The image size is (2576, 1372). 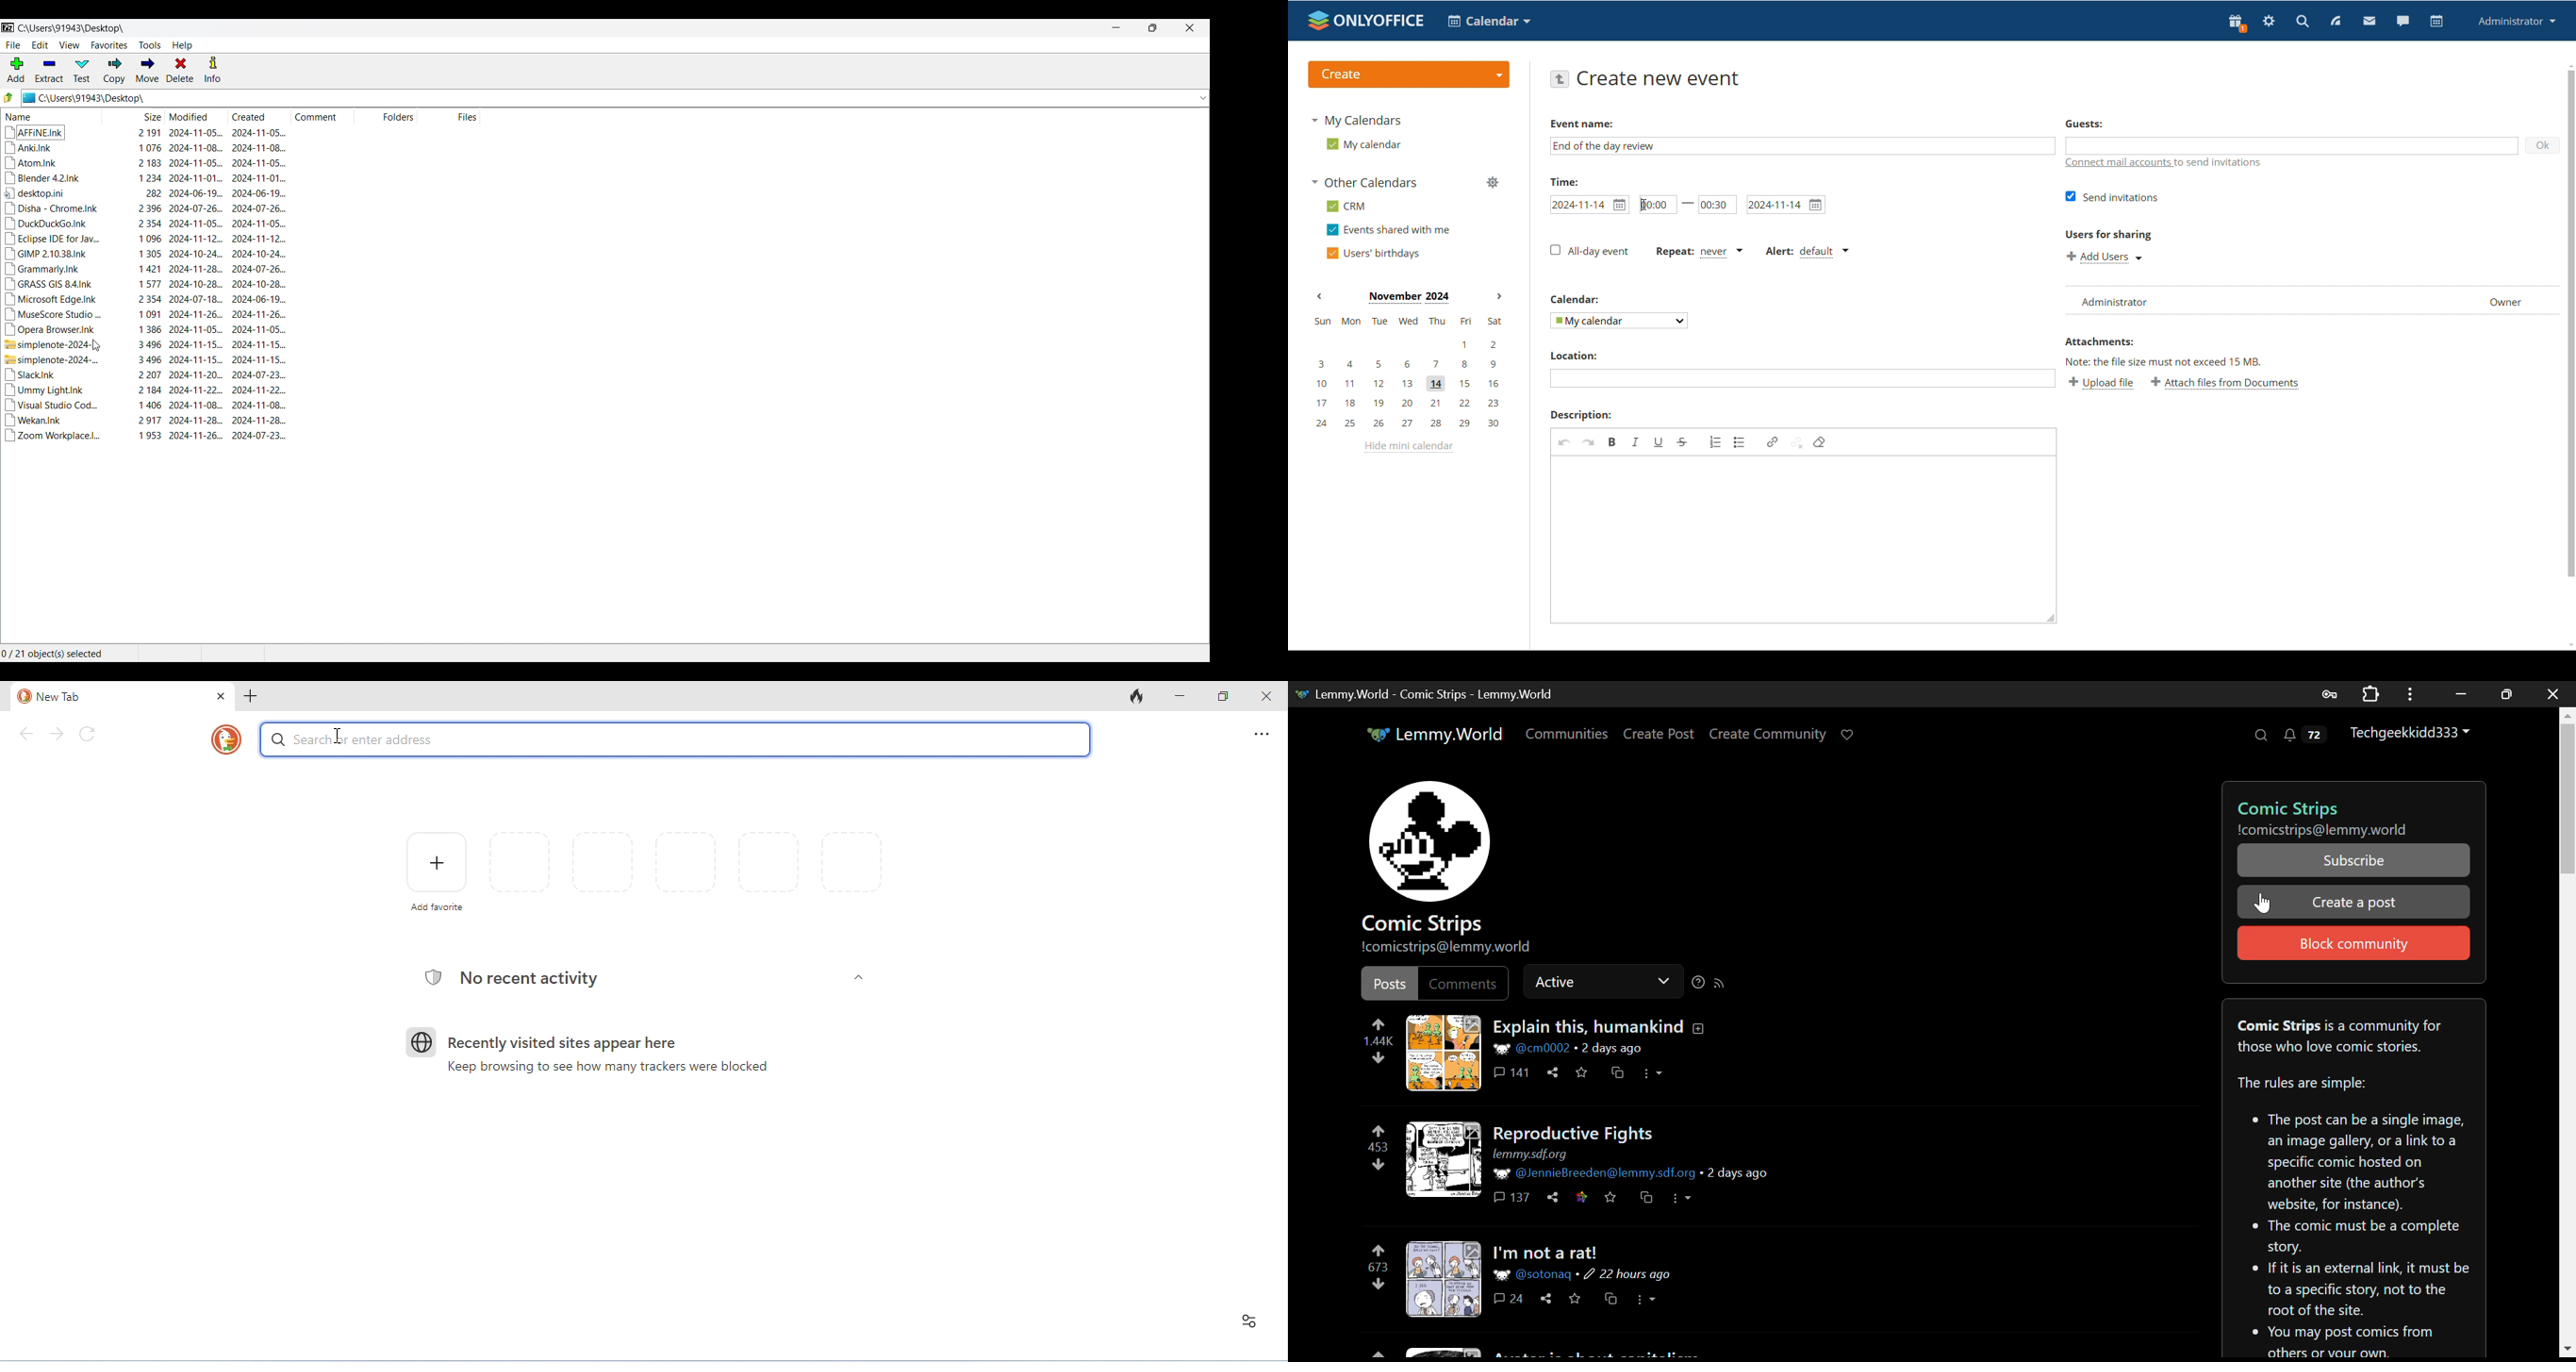 I want to click on Lemmy.World, so click(x=1434, y=734).